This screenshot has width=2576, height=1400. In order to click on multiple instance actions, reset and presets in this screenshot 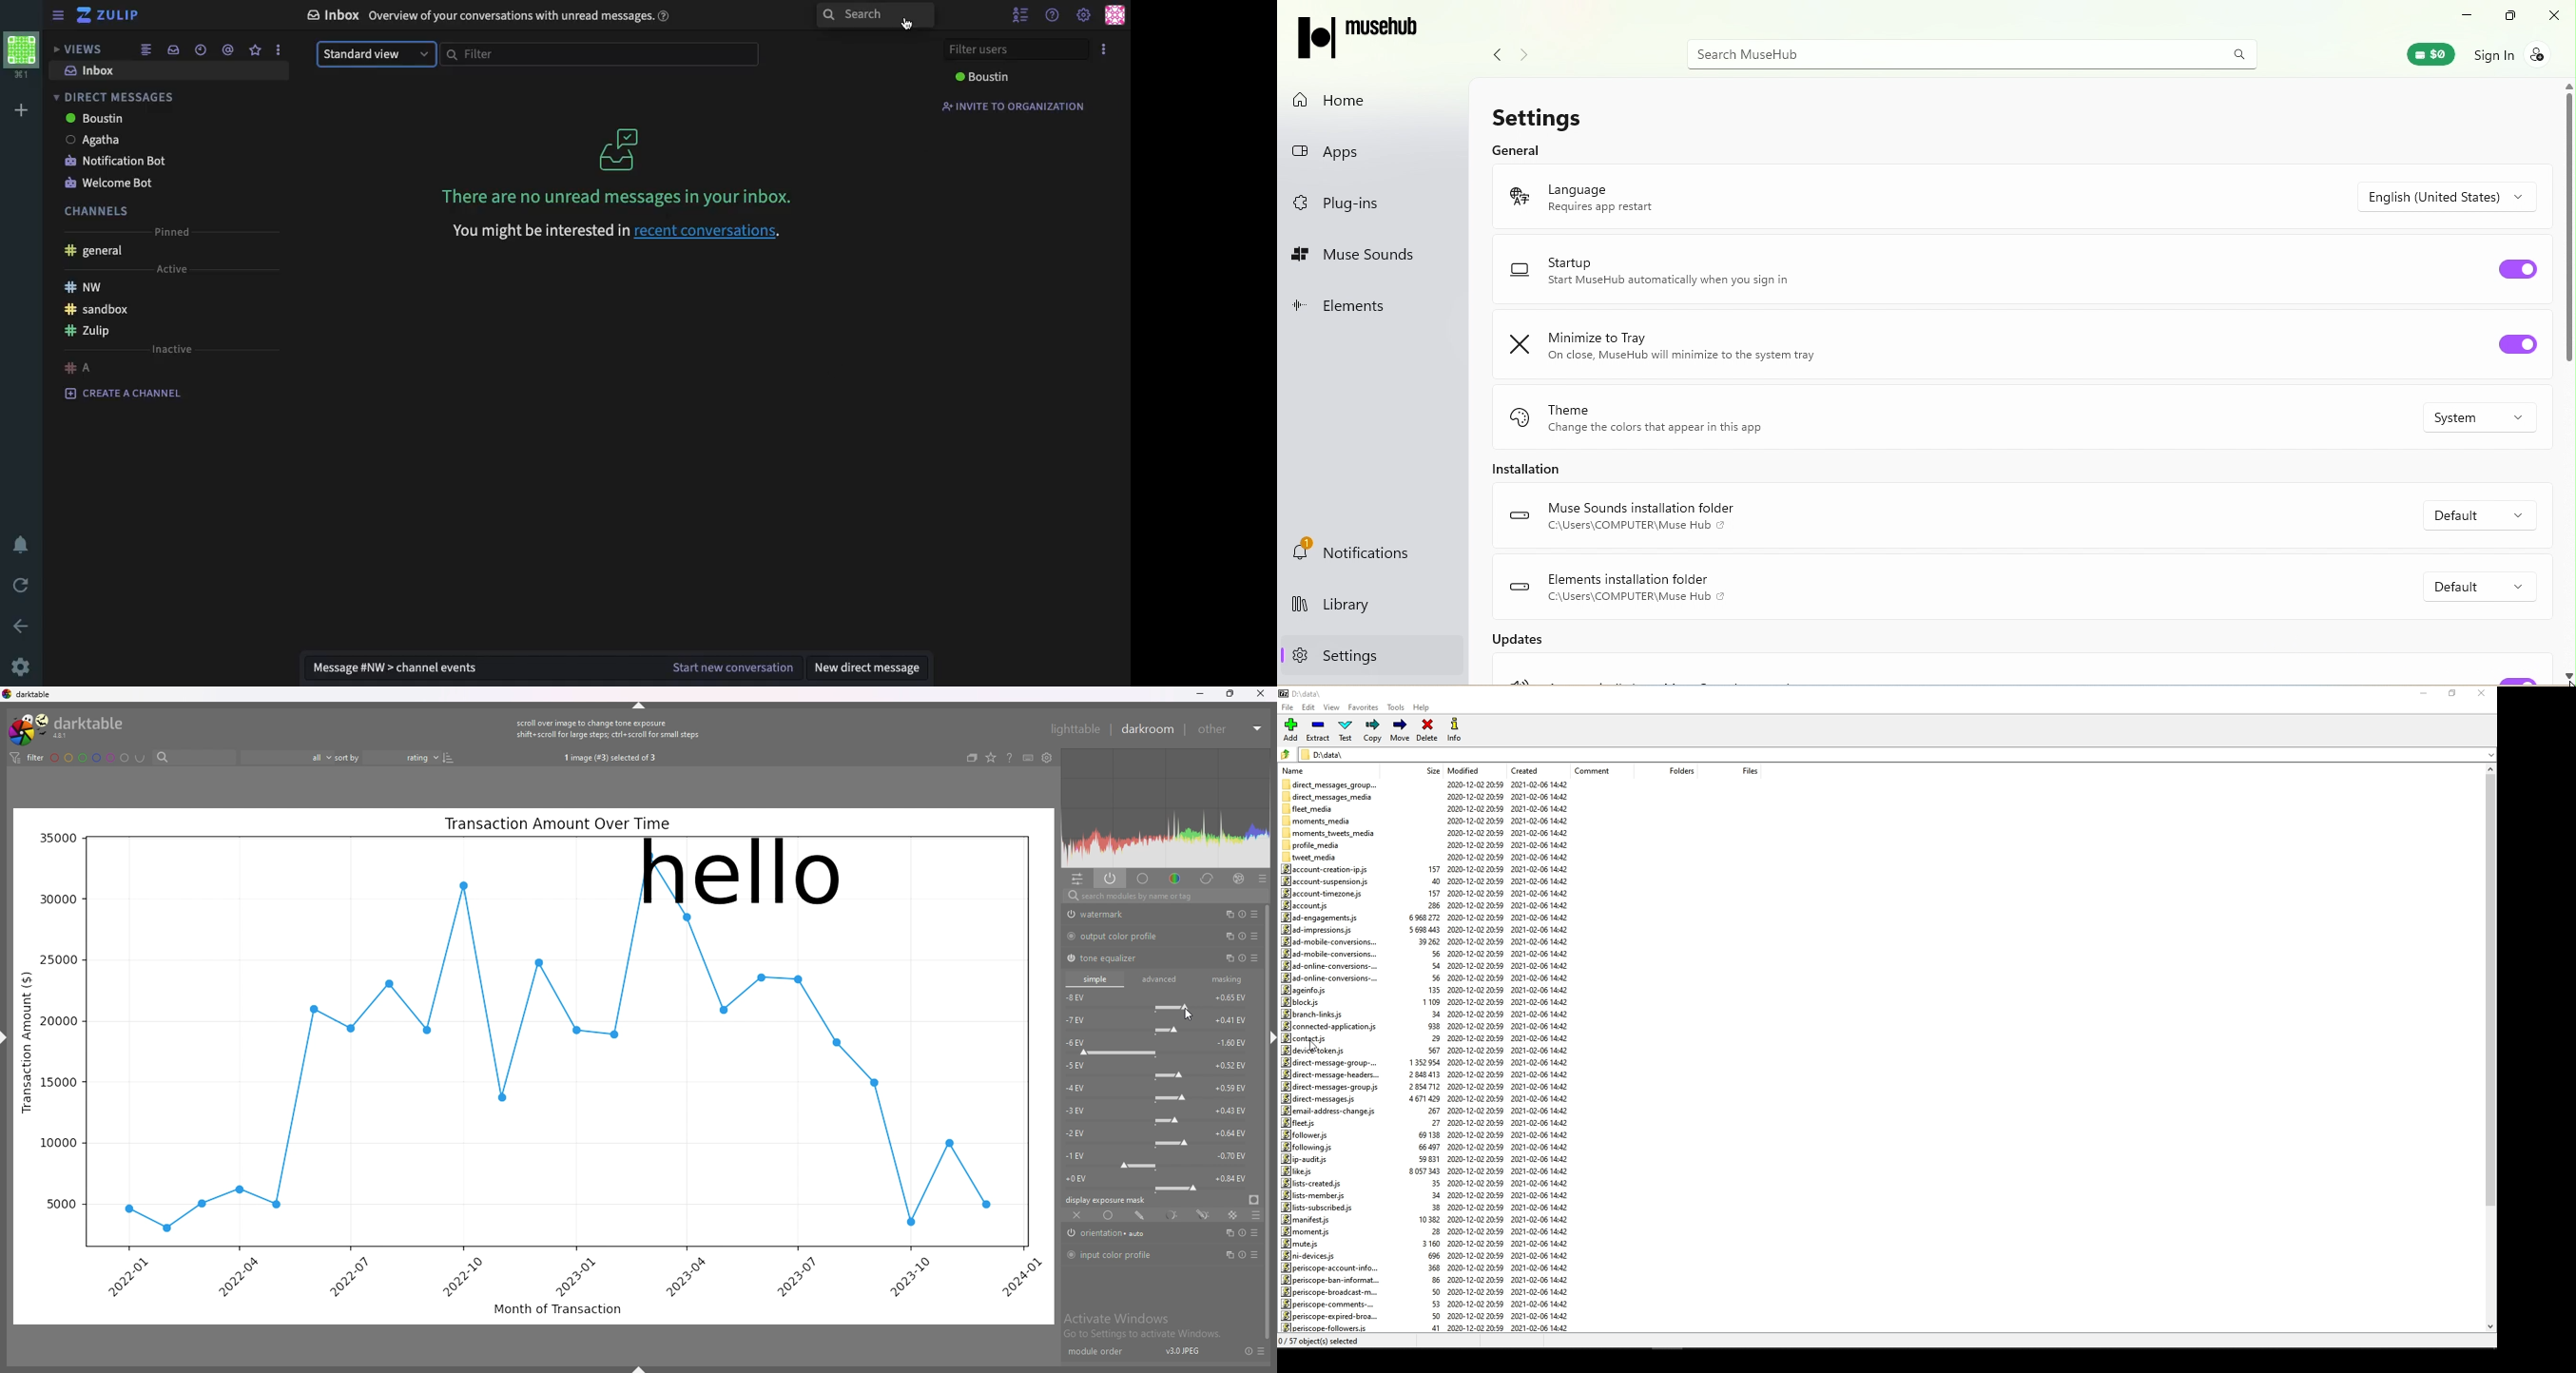, I will do `click(1241, 958)`.